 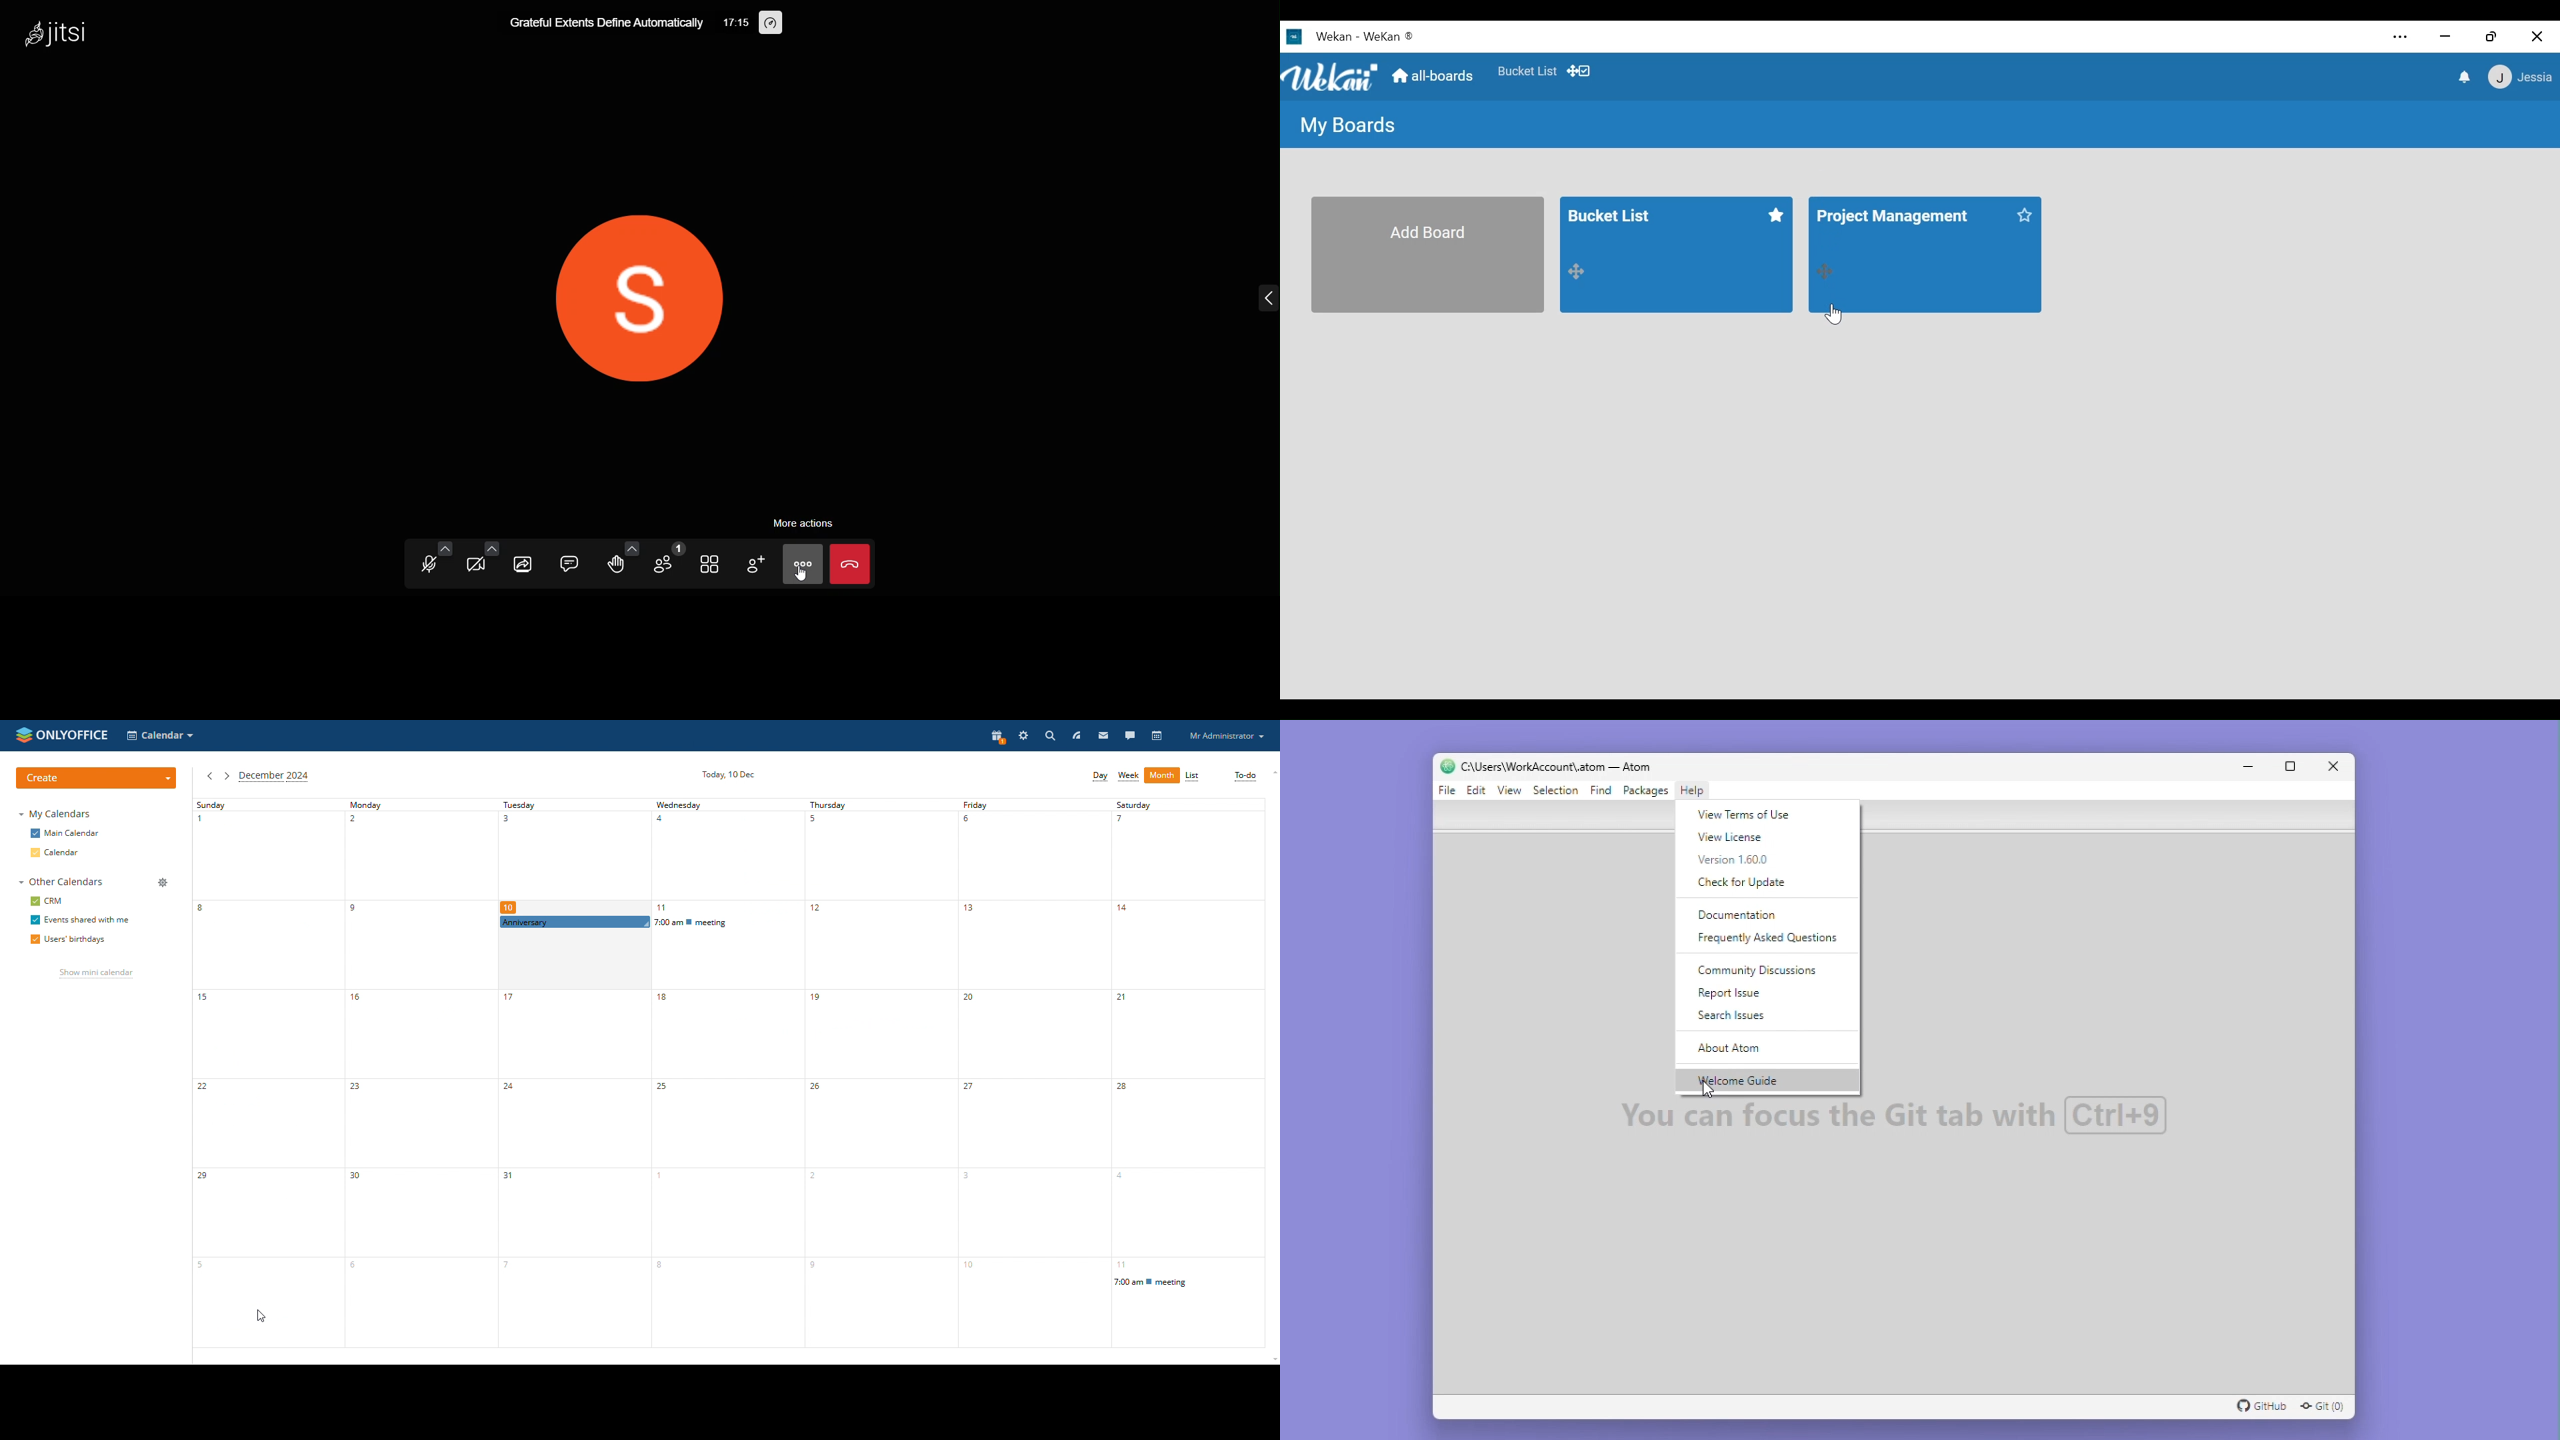 What do you see at coordinates (802, 524) in the screenshot?
I see `more actions` at bounding box center [802, 524].